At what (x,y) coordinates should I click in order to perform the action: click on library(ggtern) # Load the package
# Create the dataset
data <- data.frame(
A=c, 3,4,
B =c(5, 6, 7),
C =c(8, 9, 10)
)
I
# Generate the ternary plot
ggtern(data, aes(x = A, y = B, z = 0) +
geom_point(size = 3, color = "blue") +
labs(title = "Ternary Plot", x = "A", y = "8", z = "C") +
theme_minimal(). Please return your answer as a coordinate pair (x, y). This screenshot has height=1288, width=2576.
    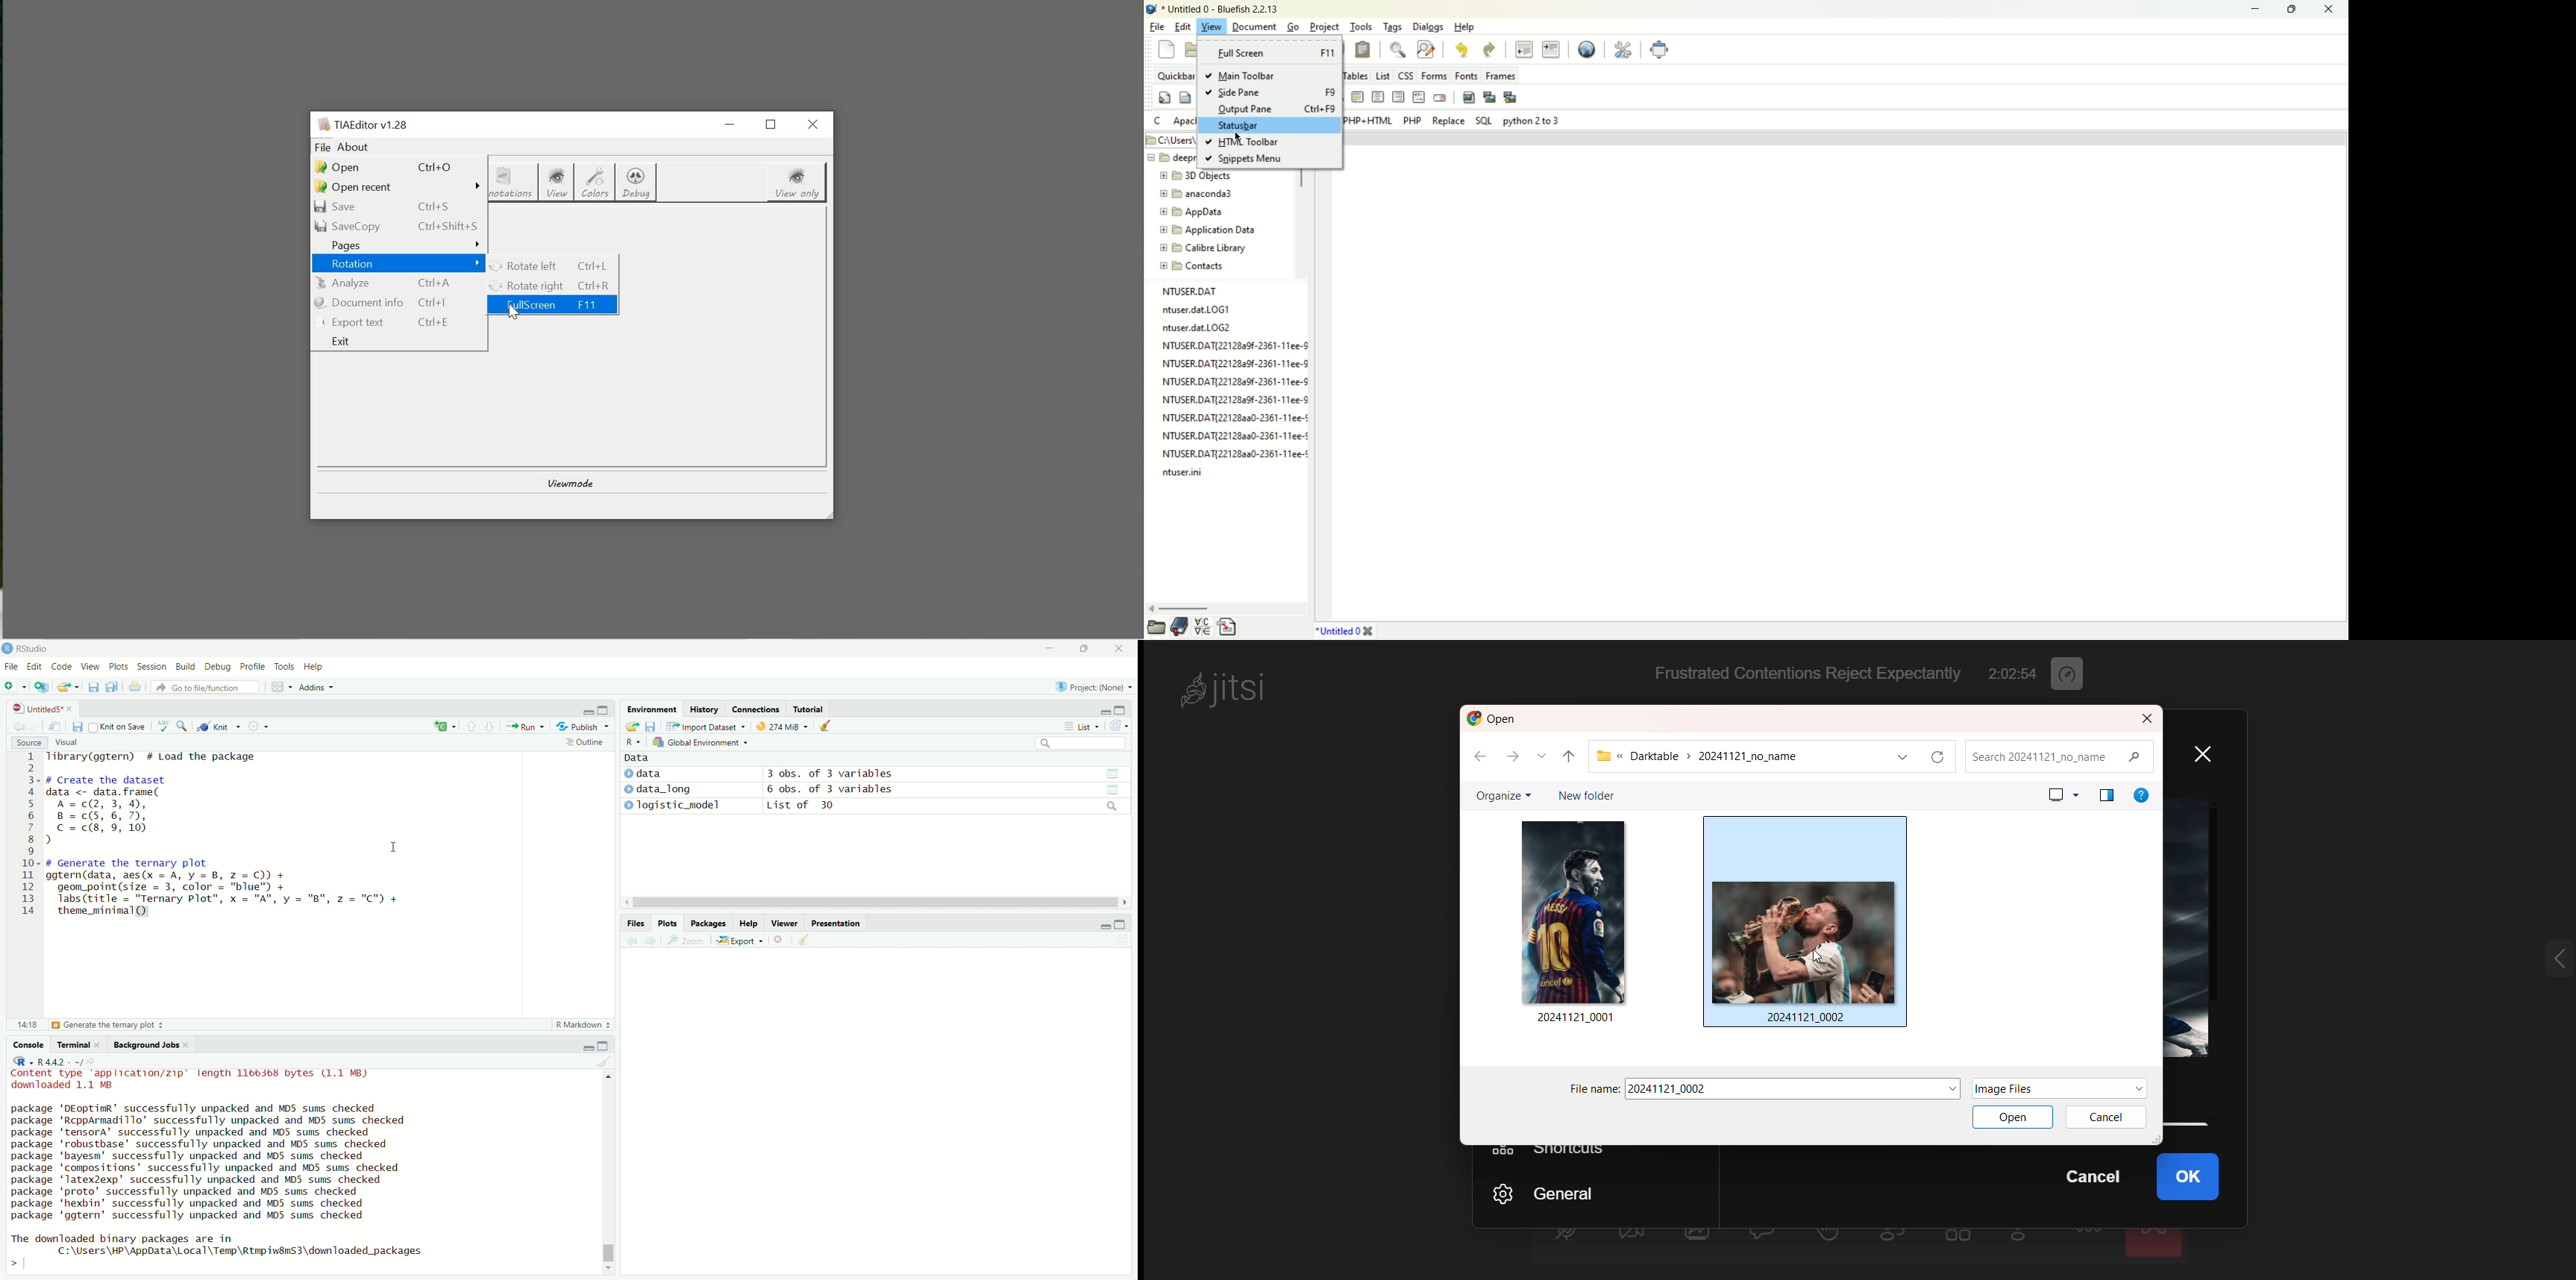
    Looking at the image, I should click on (232, 839).